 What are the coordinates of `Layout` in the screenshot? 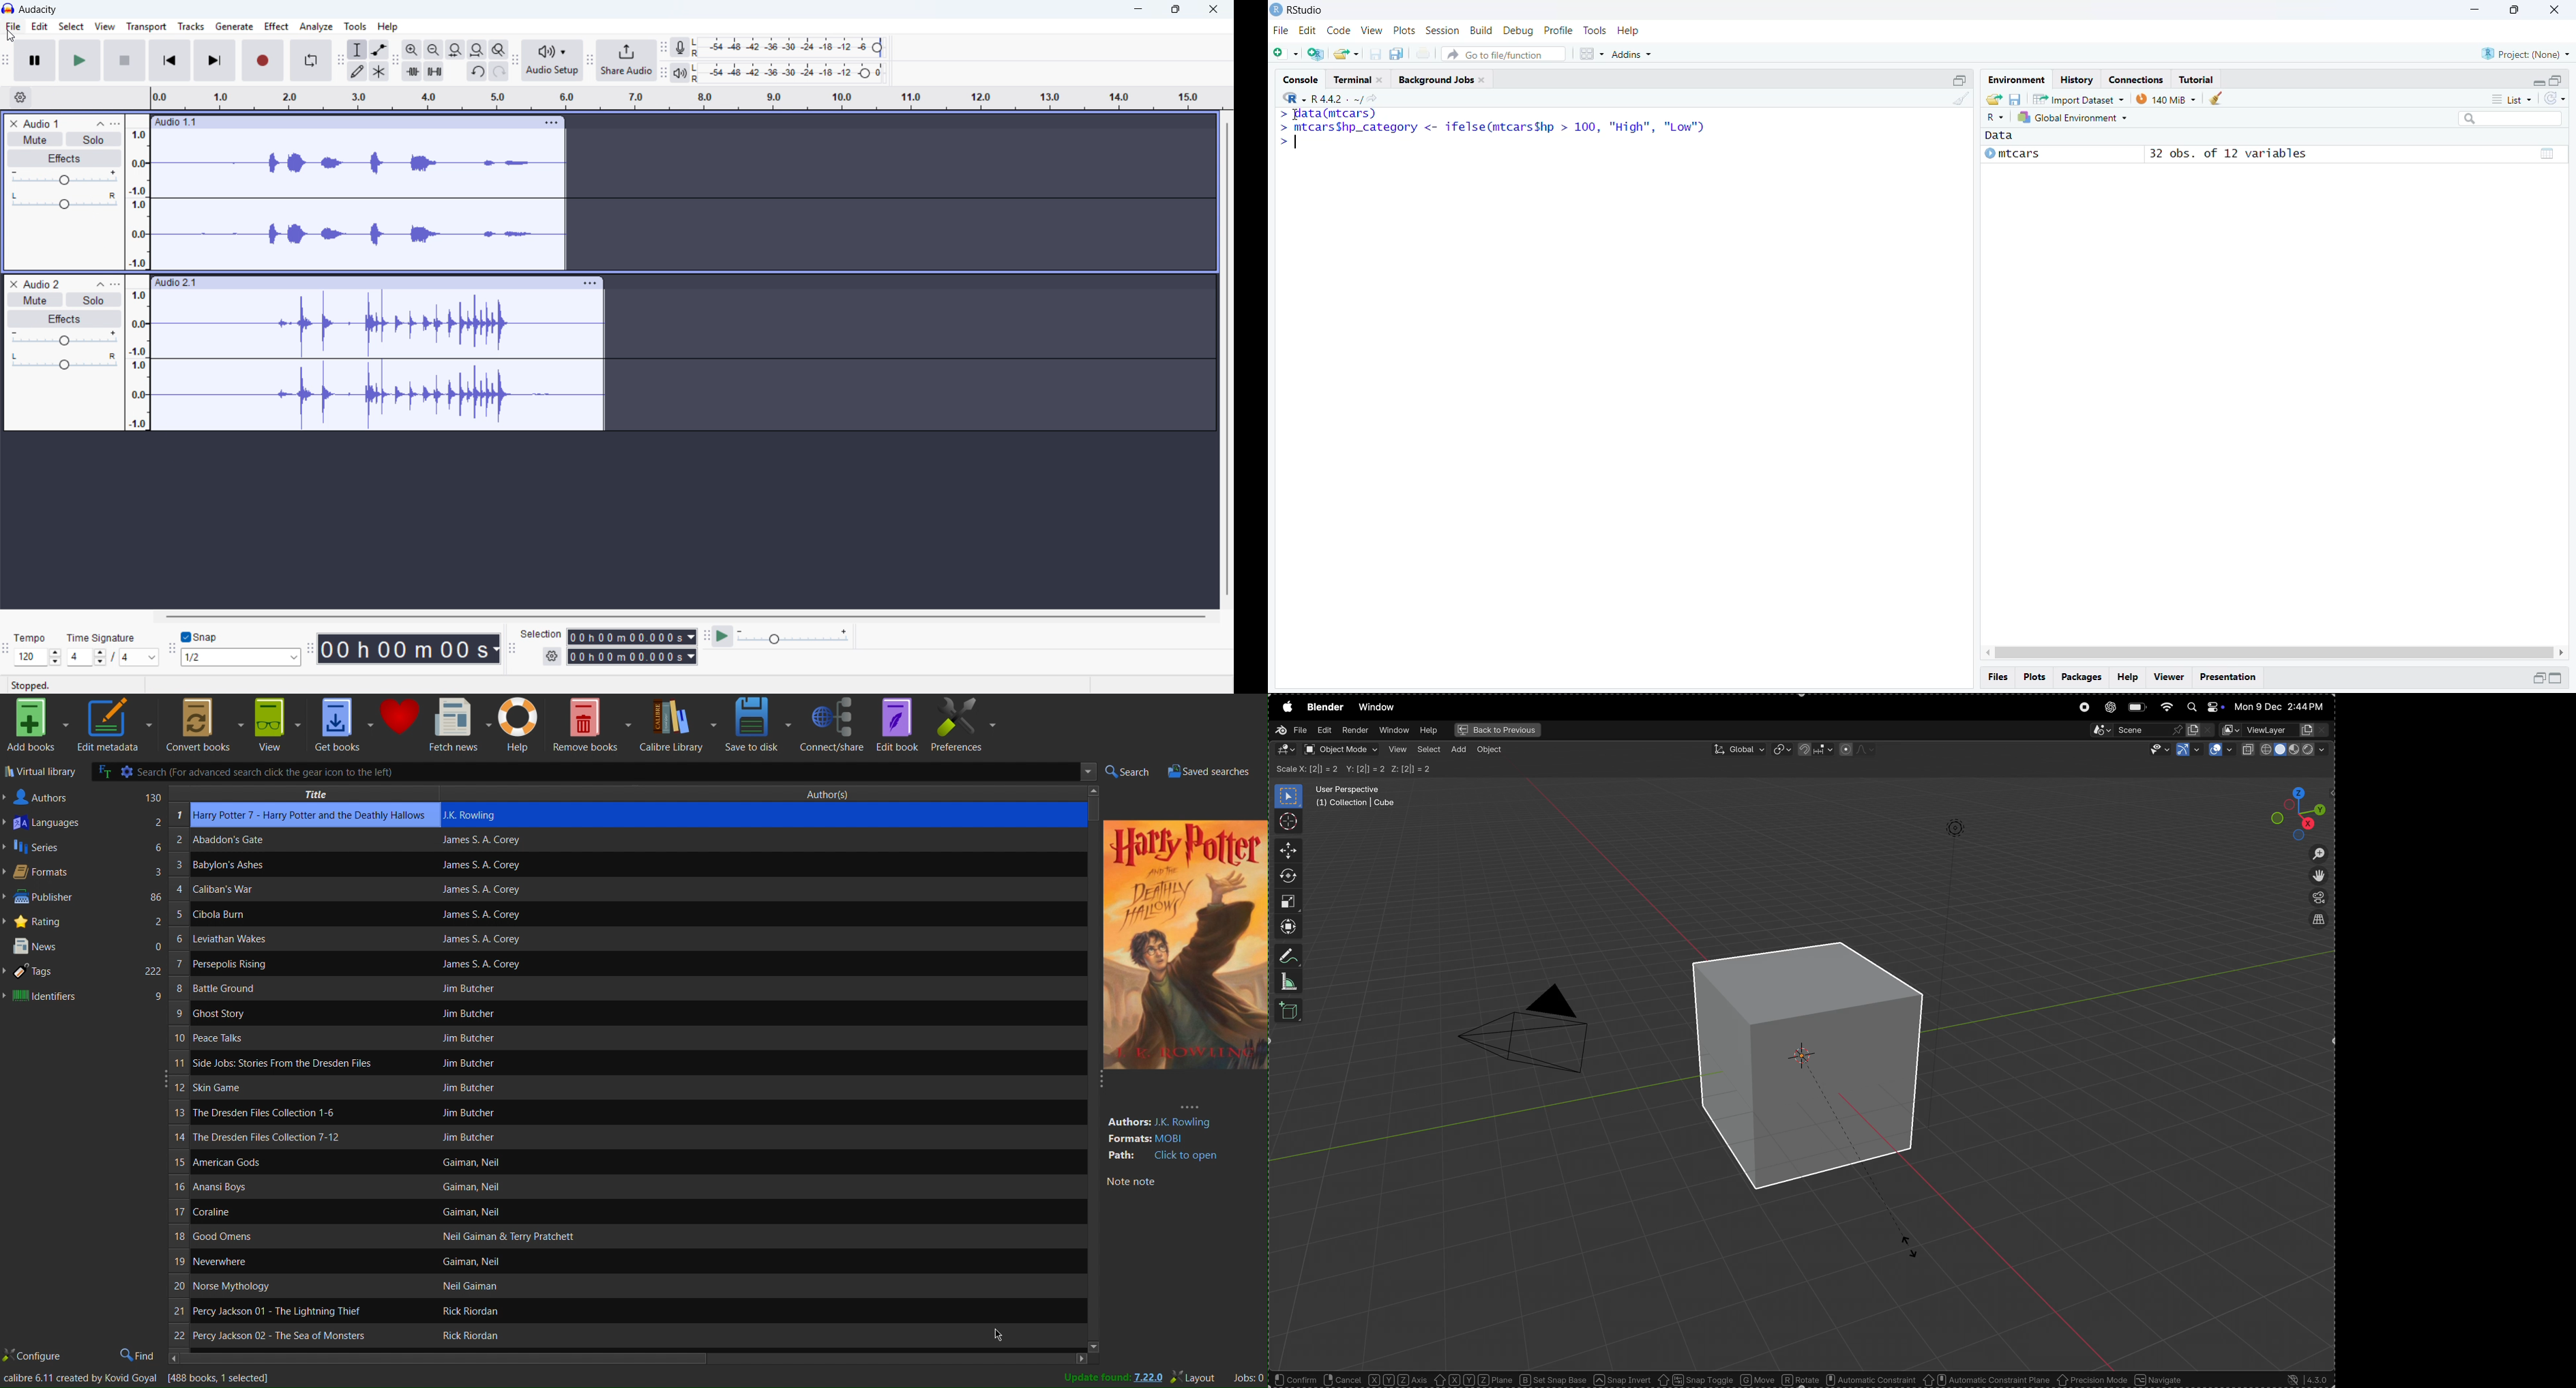 It's located at (1196, 1377).